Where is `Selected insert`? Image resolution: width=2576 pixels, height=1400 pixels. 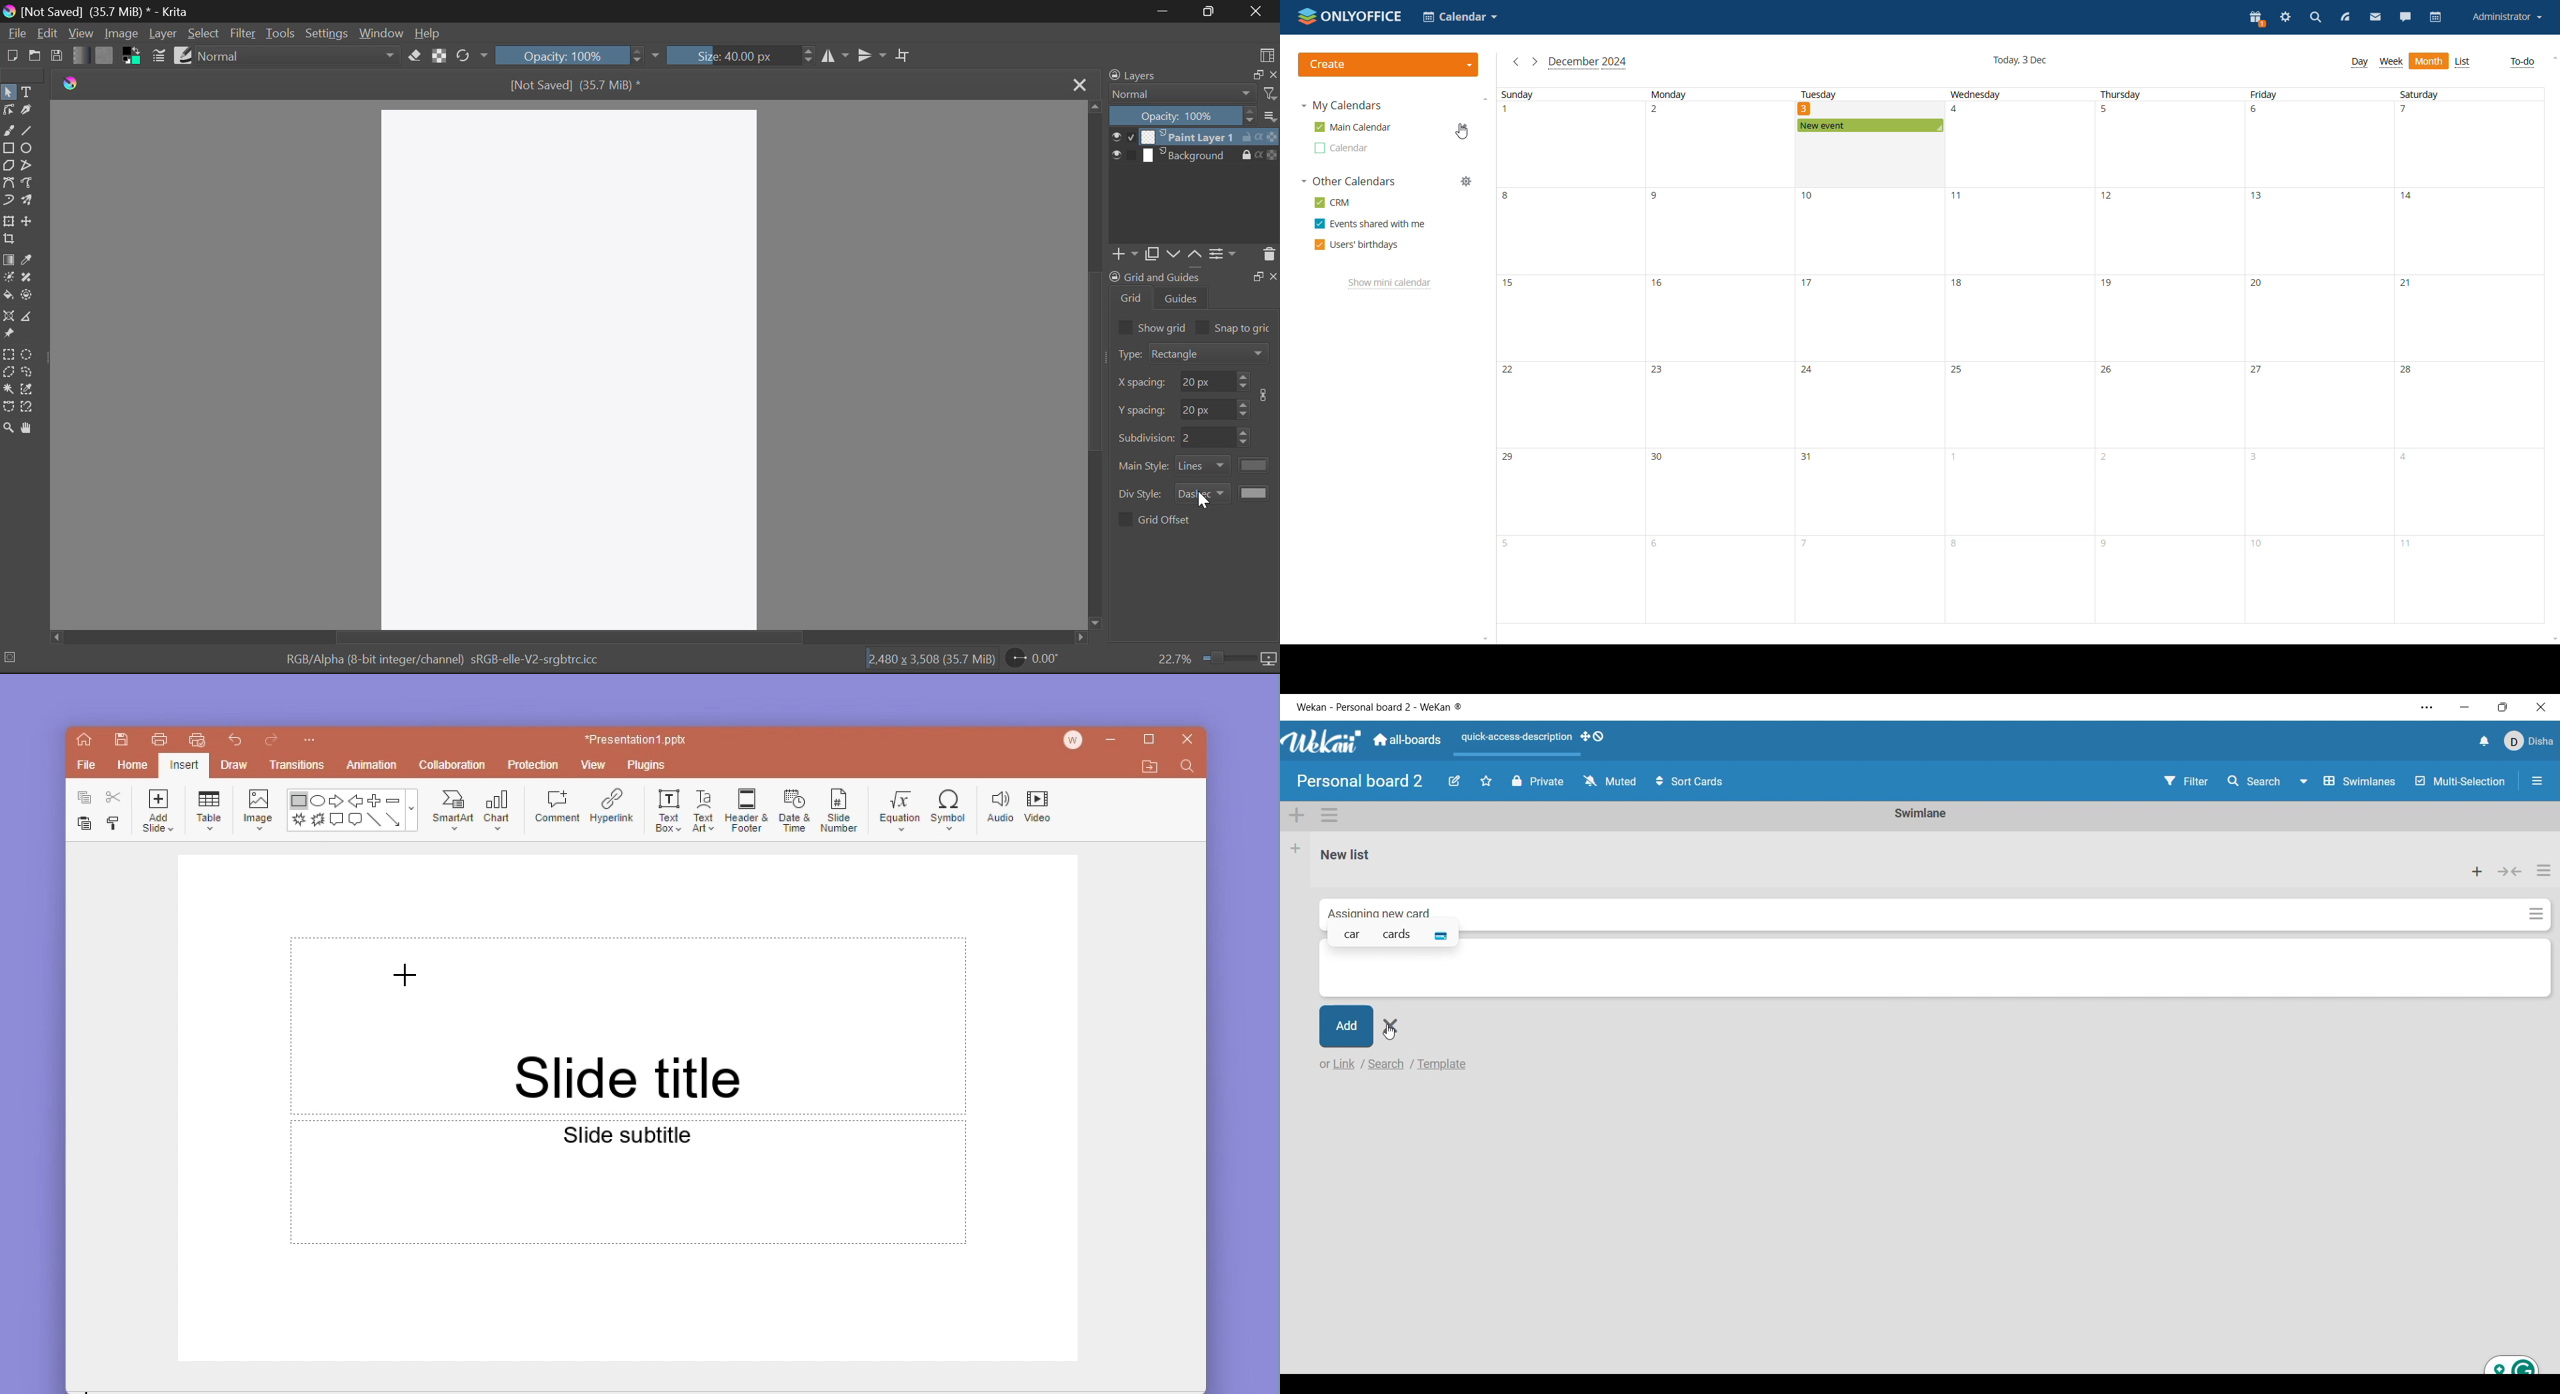
Selected insert is located at coordinates (184, 765).